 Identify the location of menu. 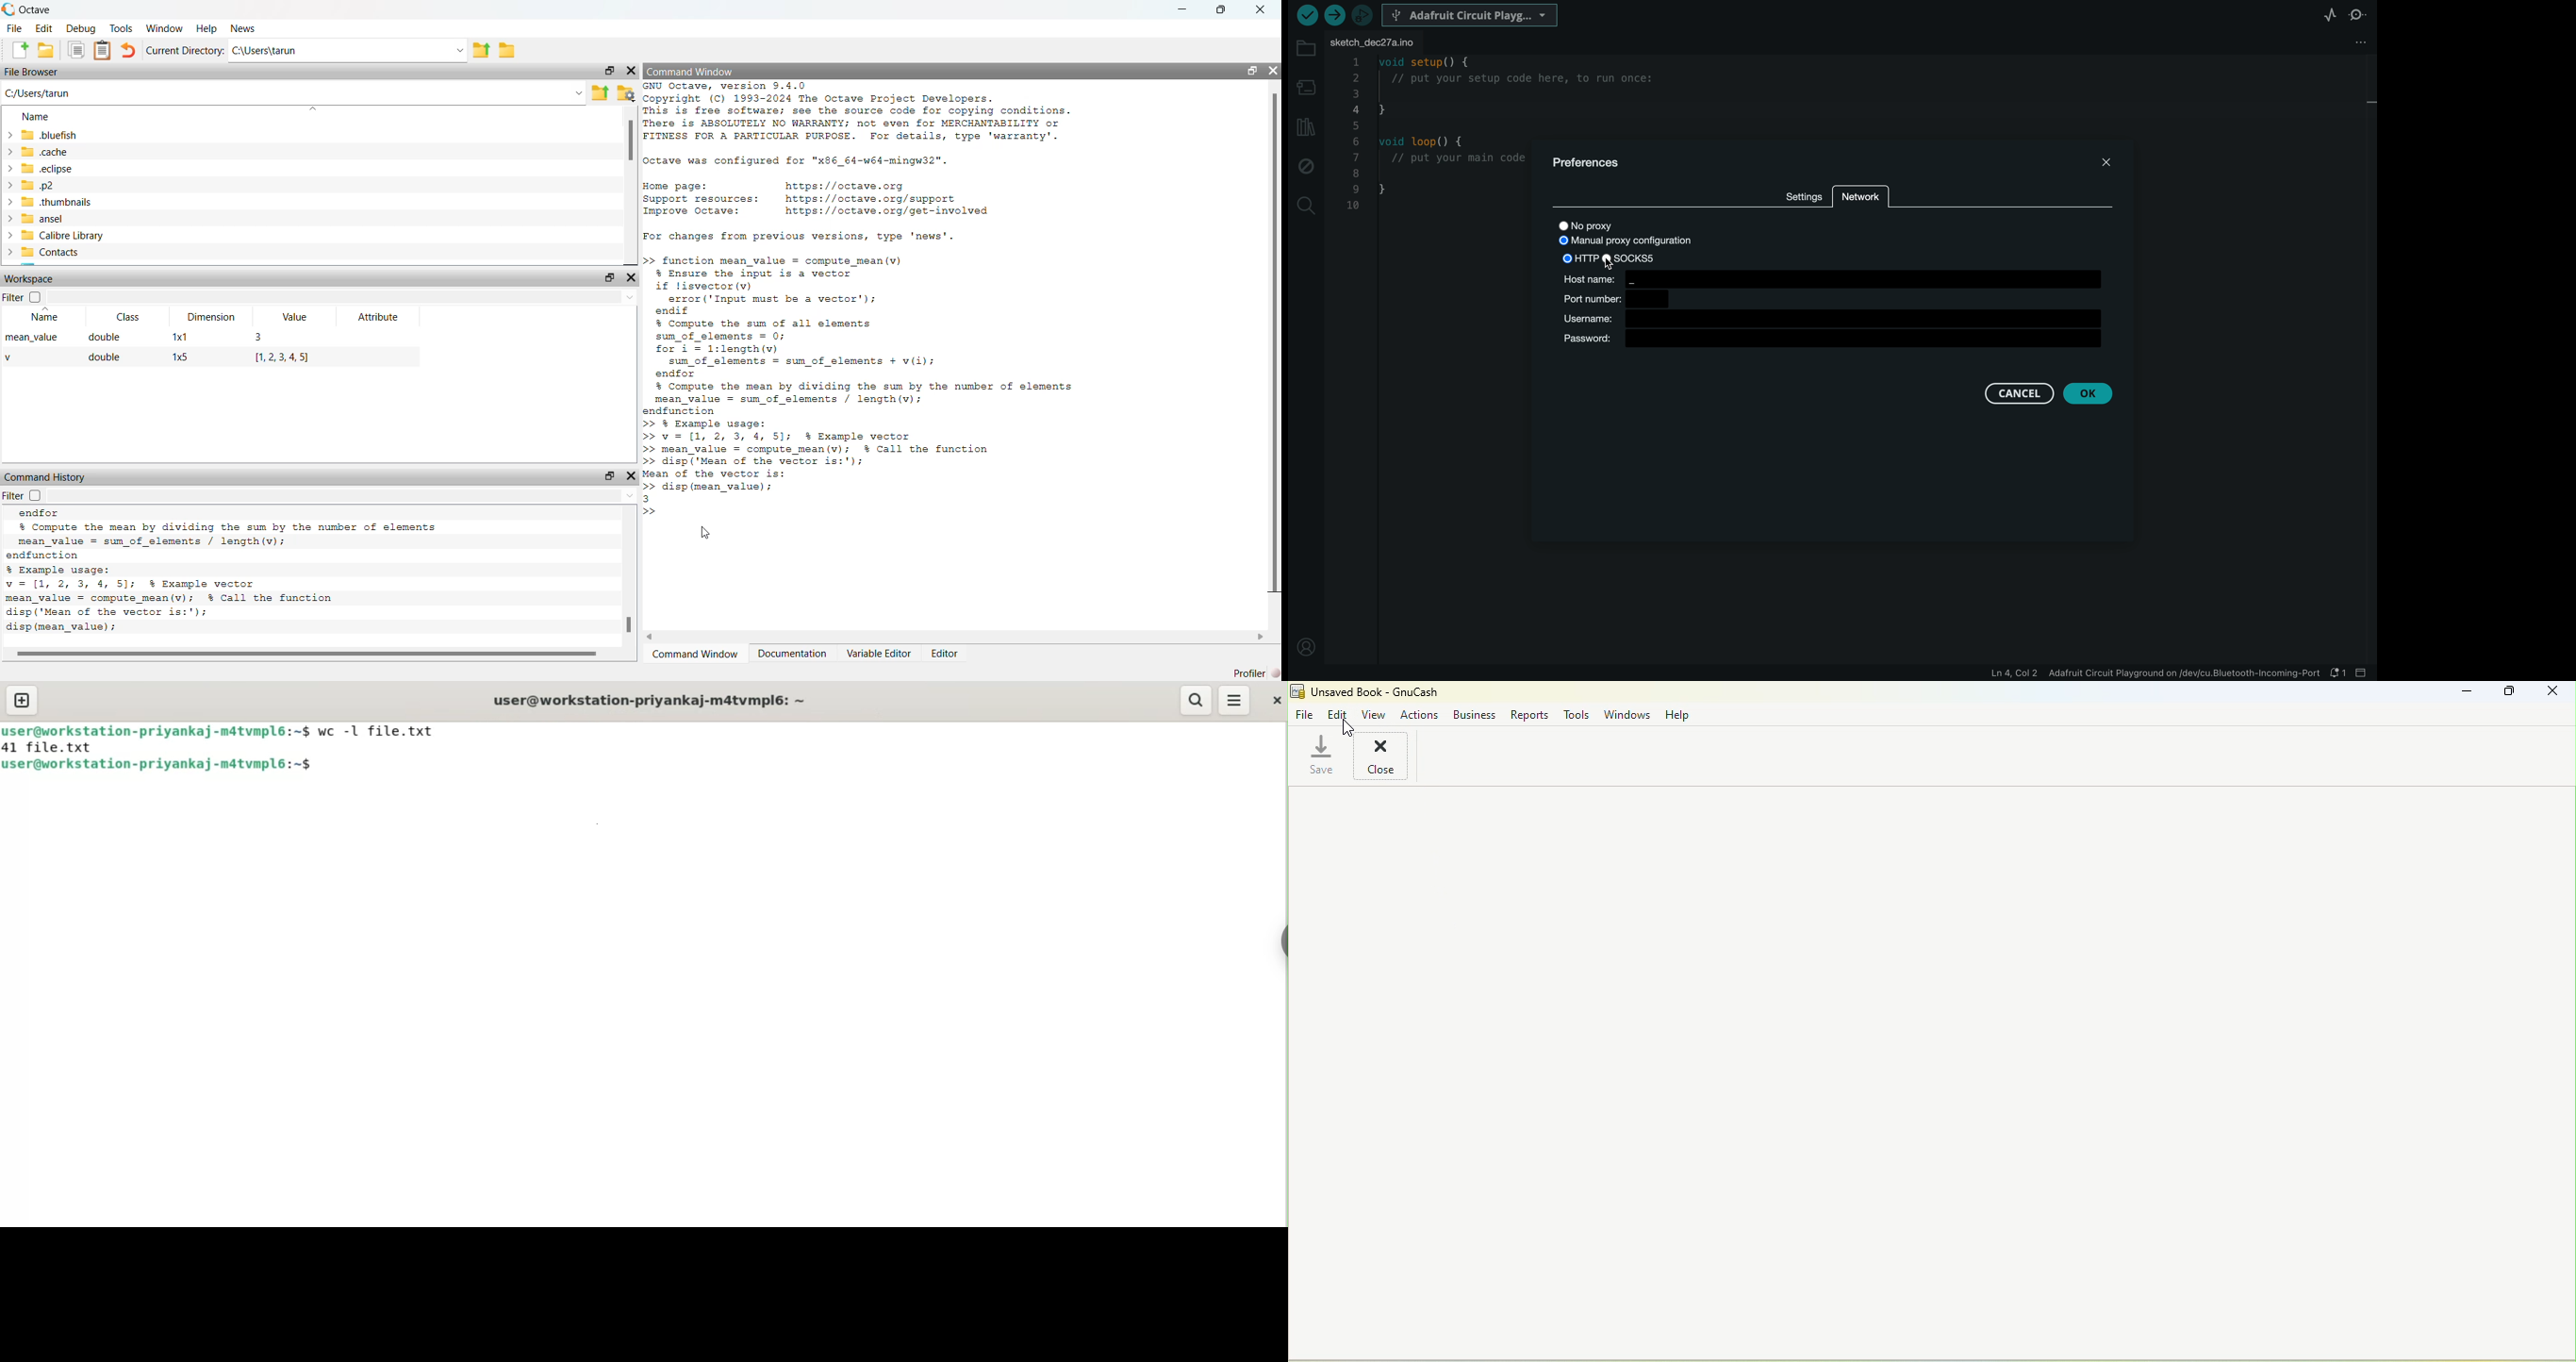
(1235, 700).